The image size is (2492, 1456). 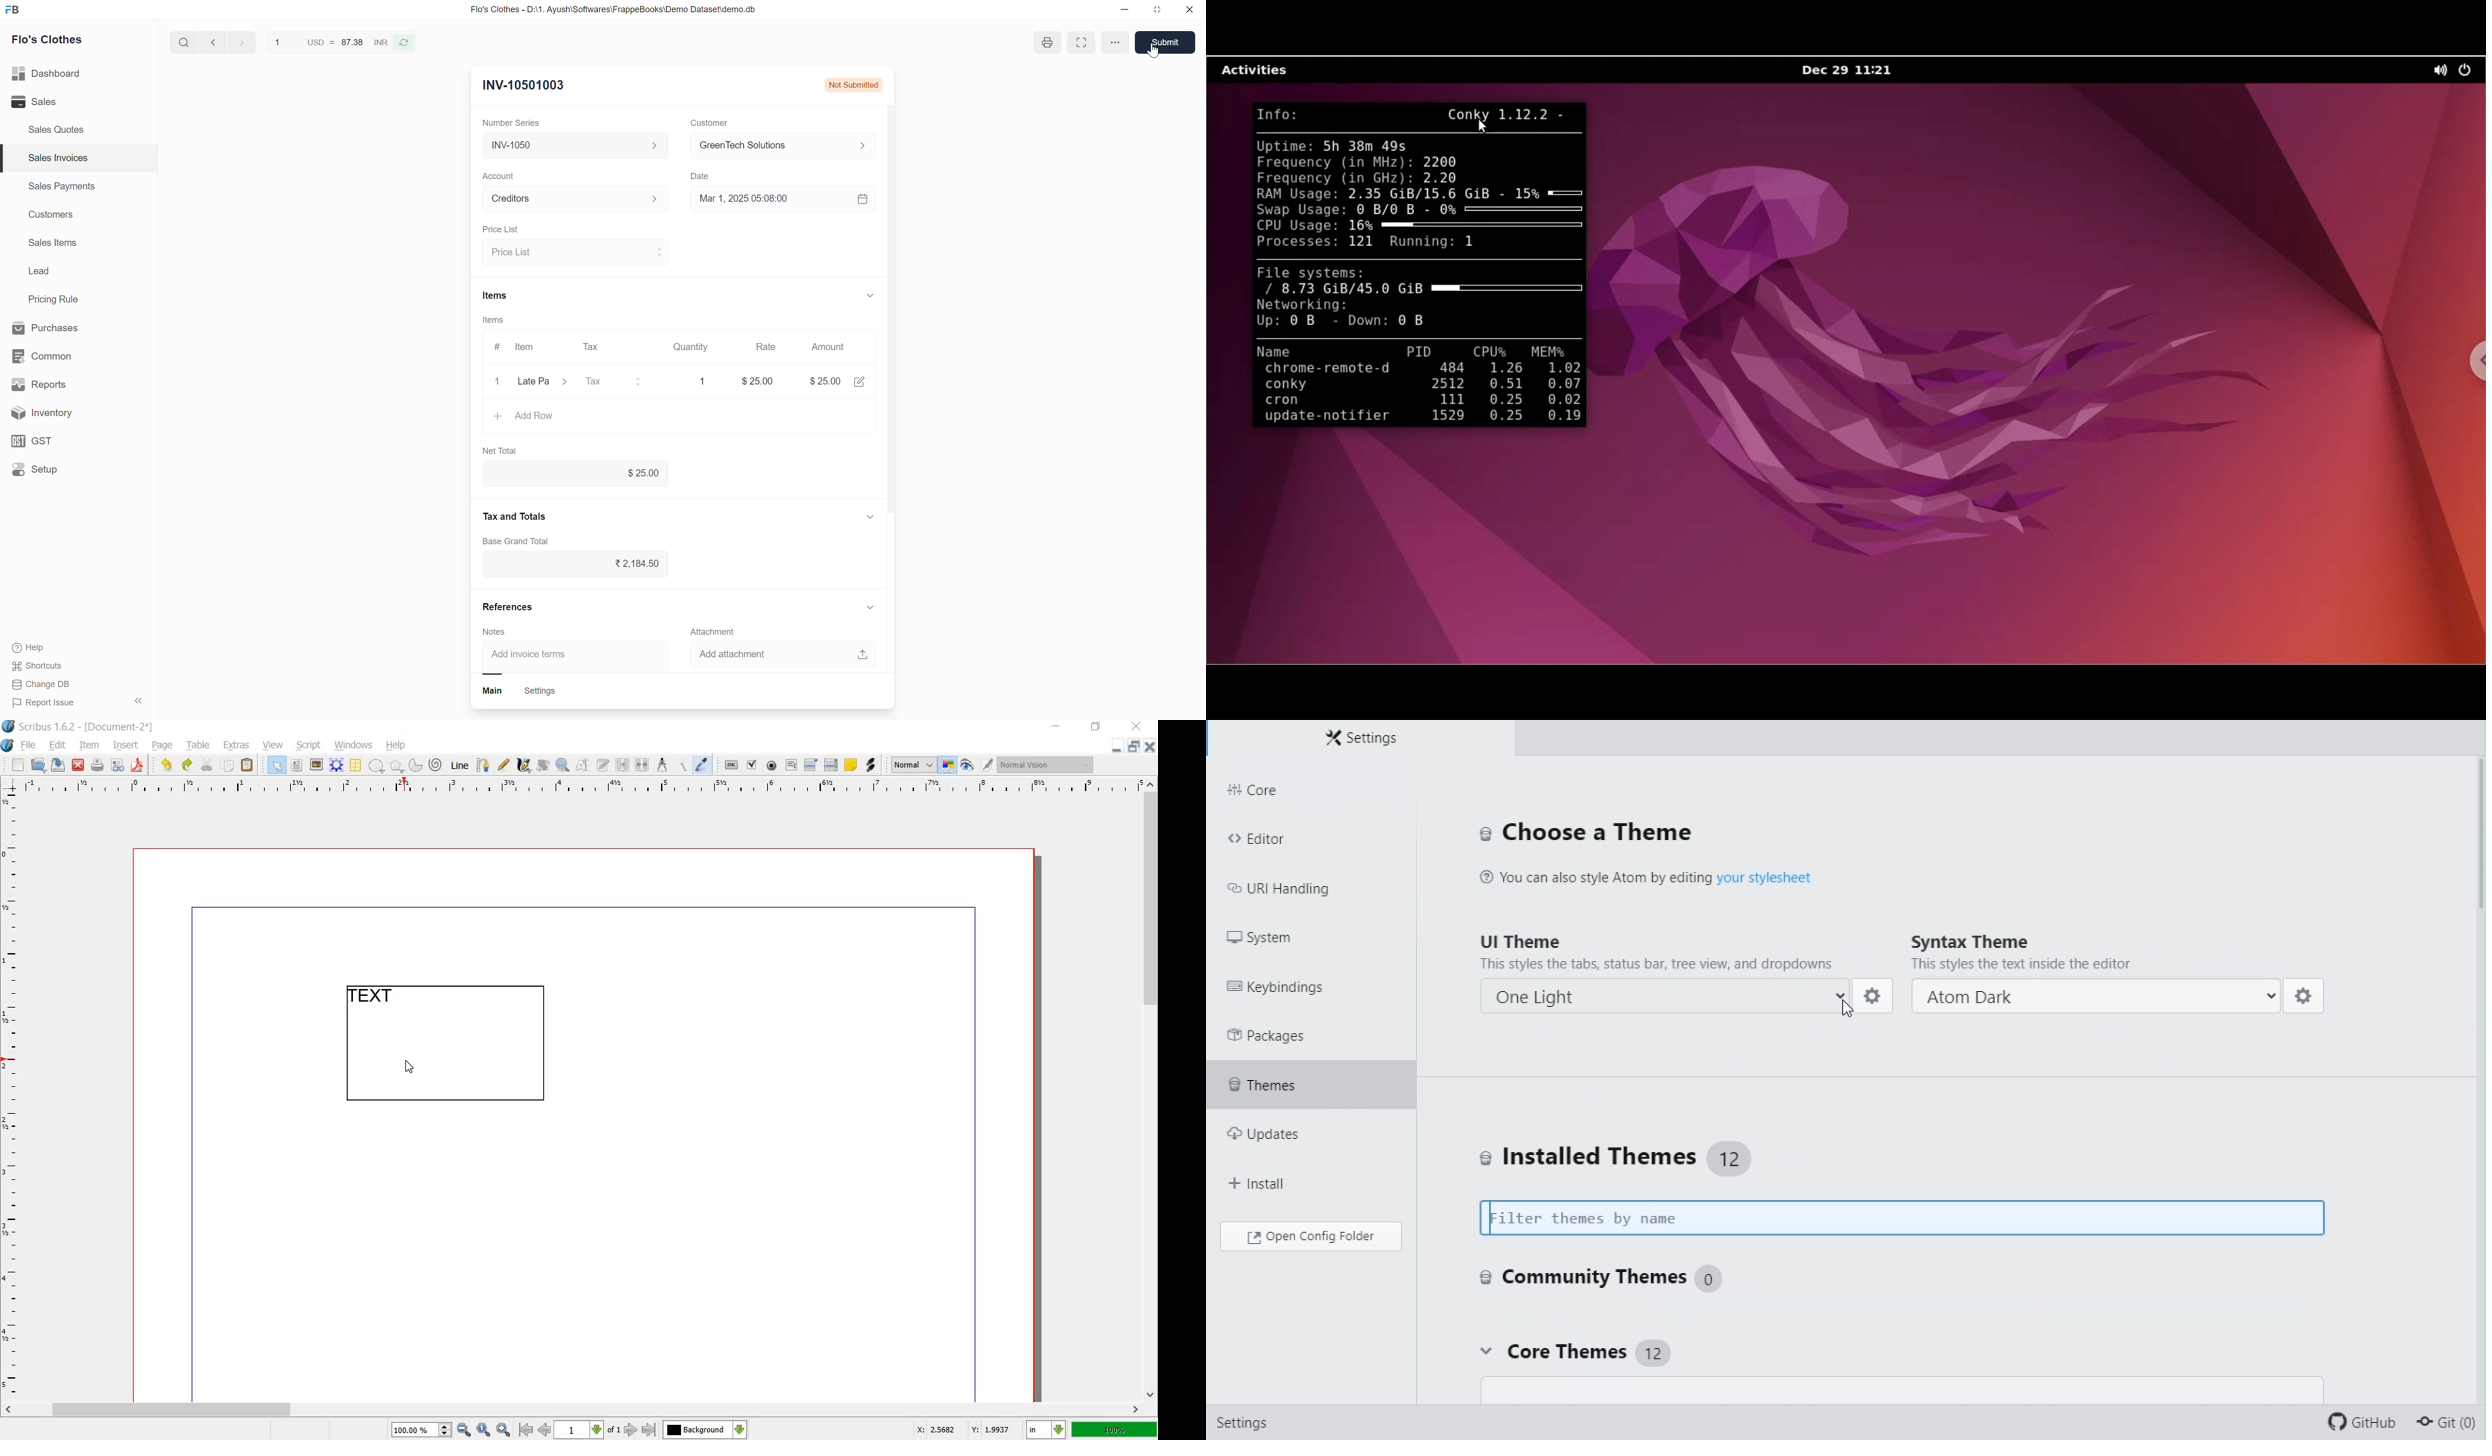 What do you see at coordinates (1113, 41) in the screenshot?
I see `more options` at bounding box center [1113, 41].